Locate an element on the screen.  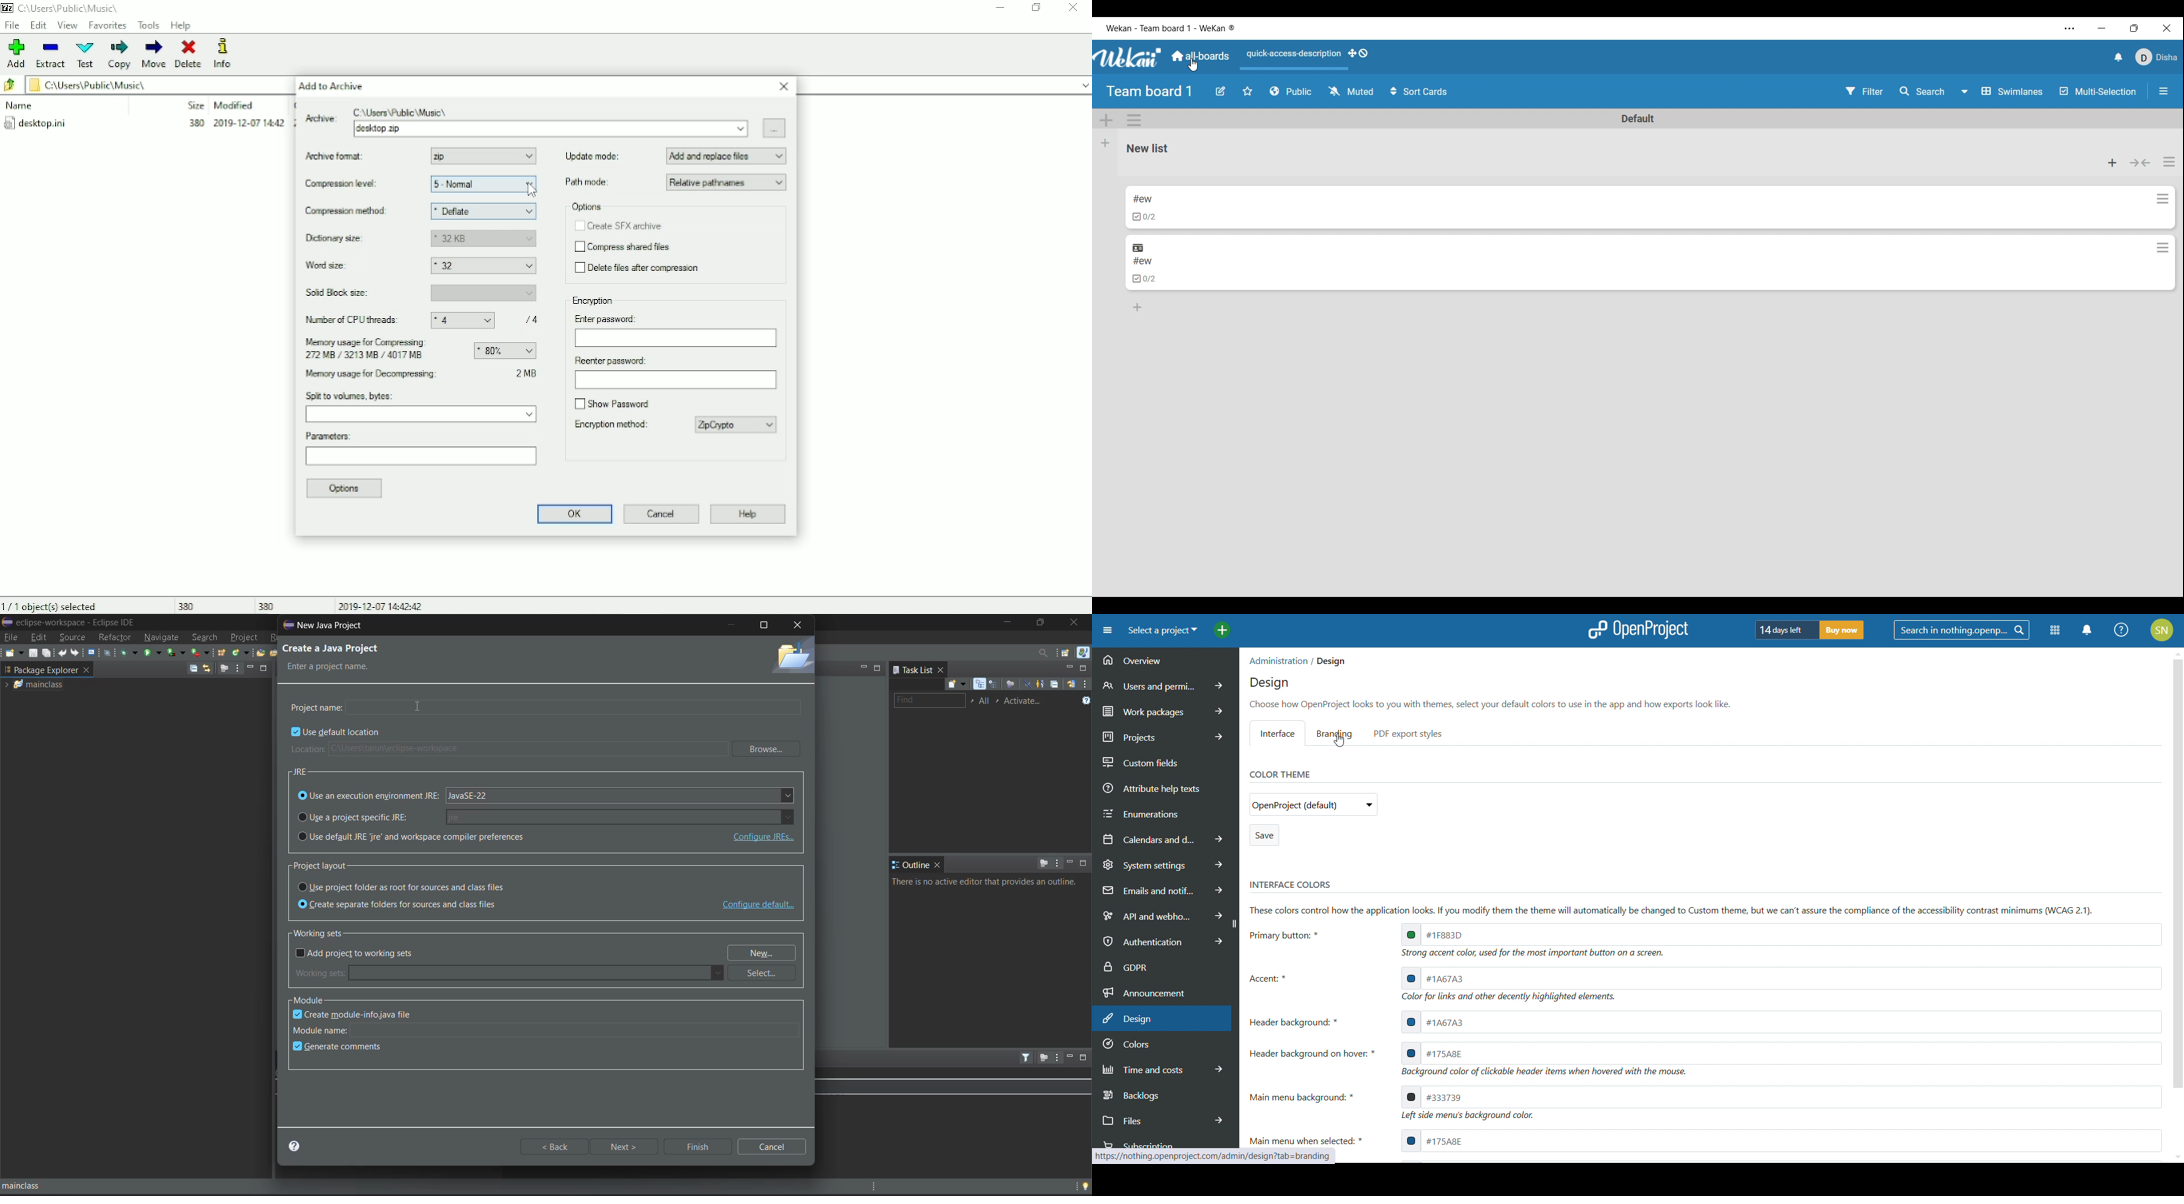
Name of swimlane is located at coordinates (1638, 118).